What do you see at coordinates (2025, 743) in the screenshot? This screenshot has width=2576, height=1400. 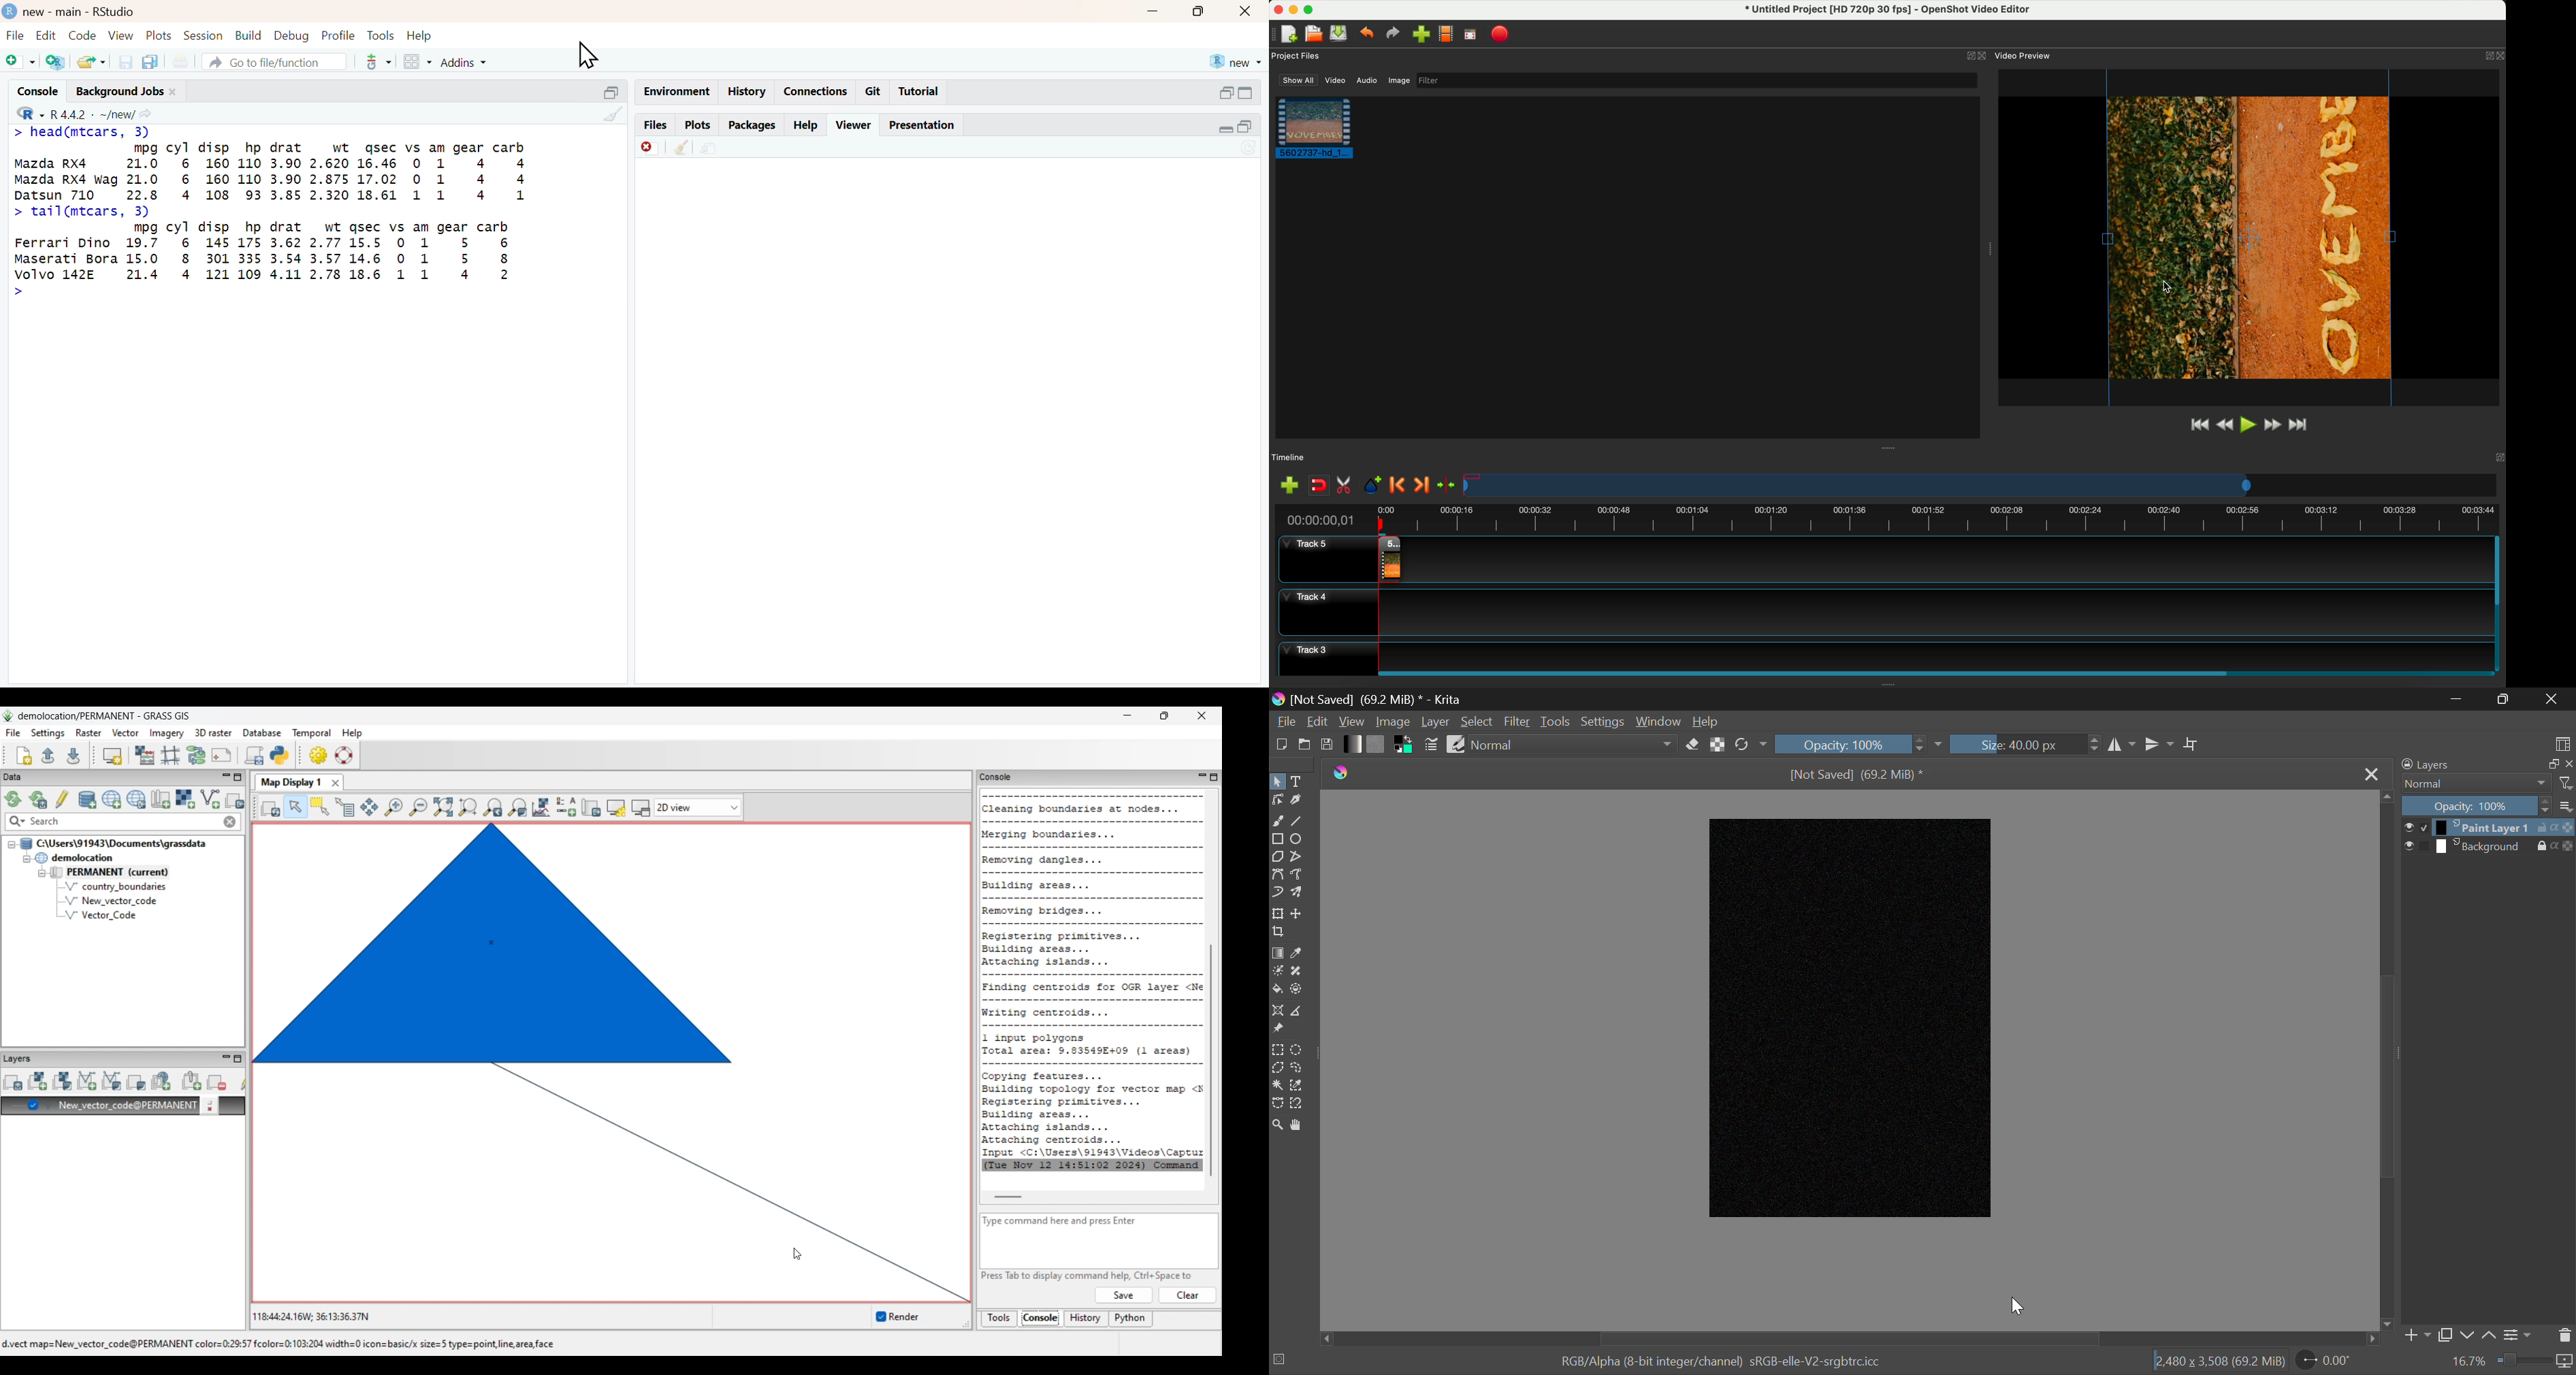 I see `Brush Size` at bounding box center [2025, 743].